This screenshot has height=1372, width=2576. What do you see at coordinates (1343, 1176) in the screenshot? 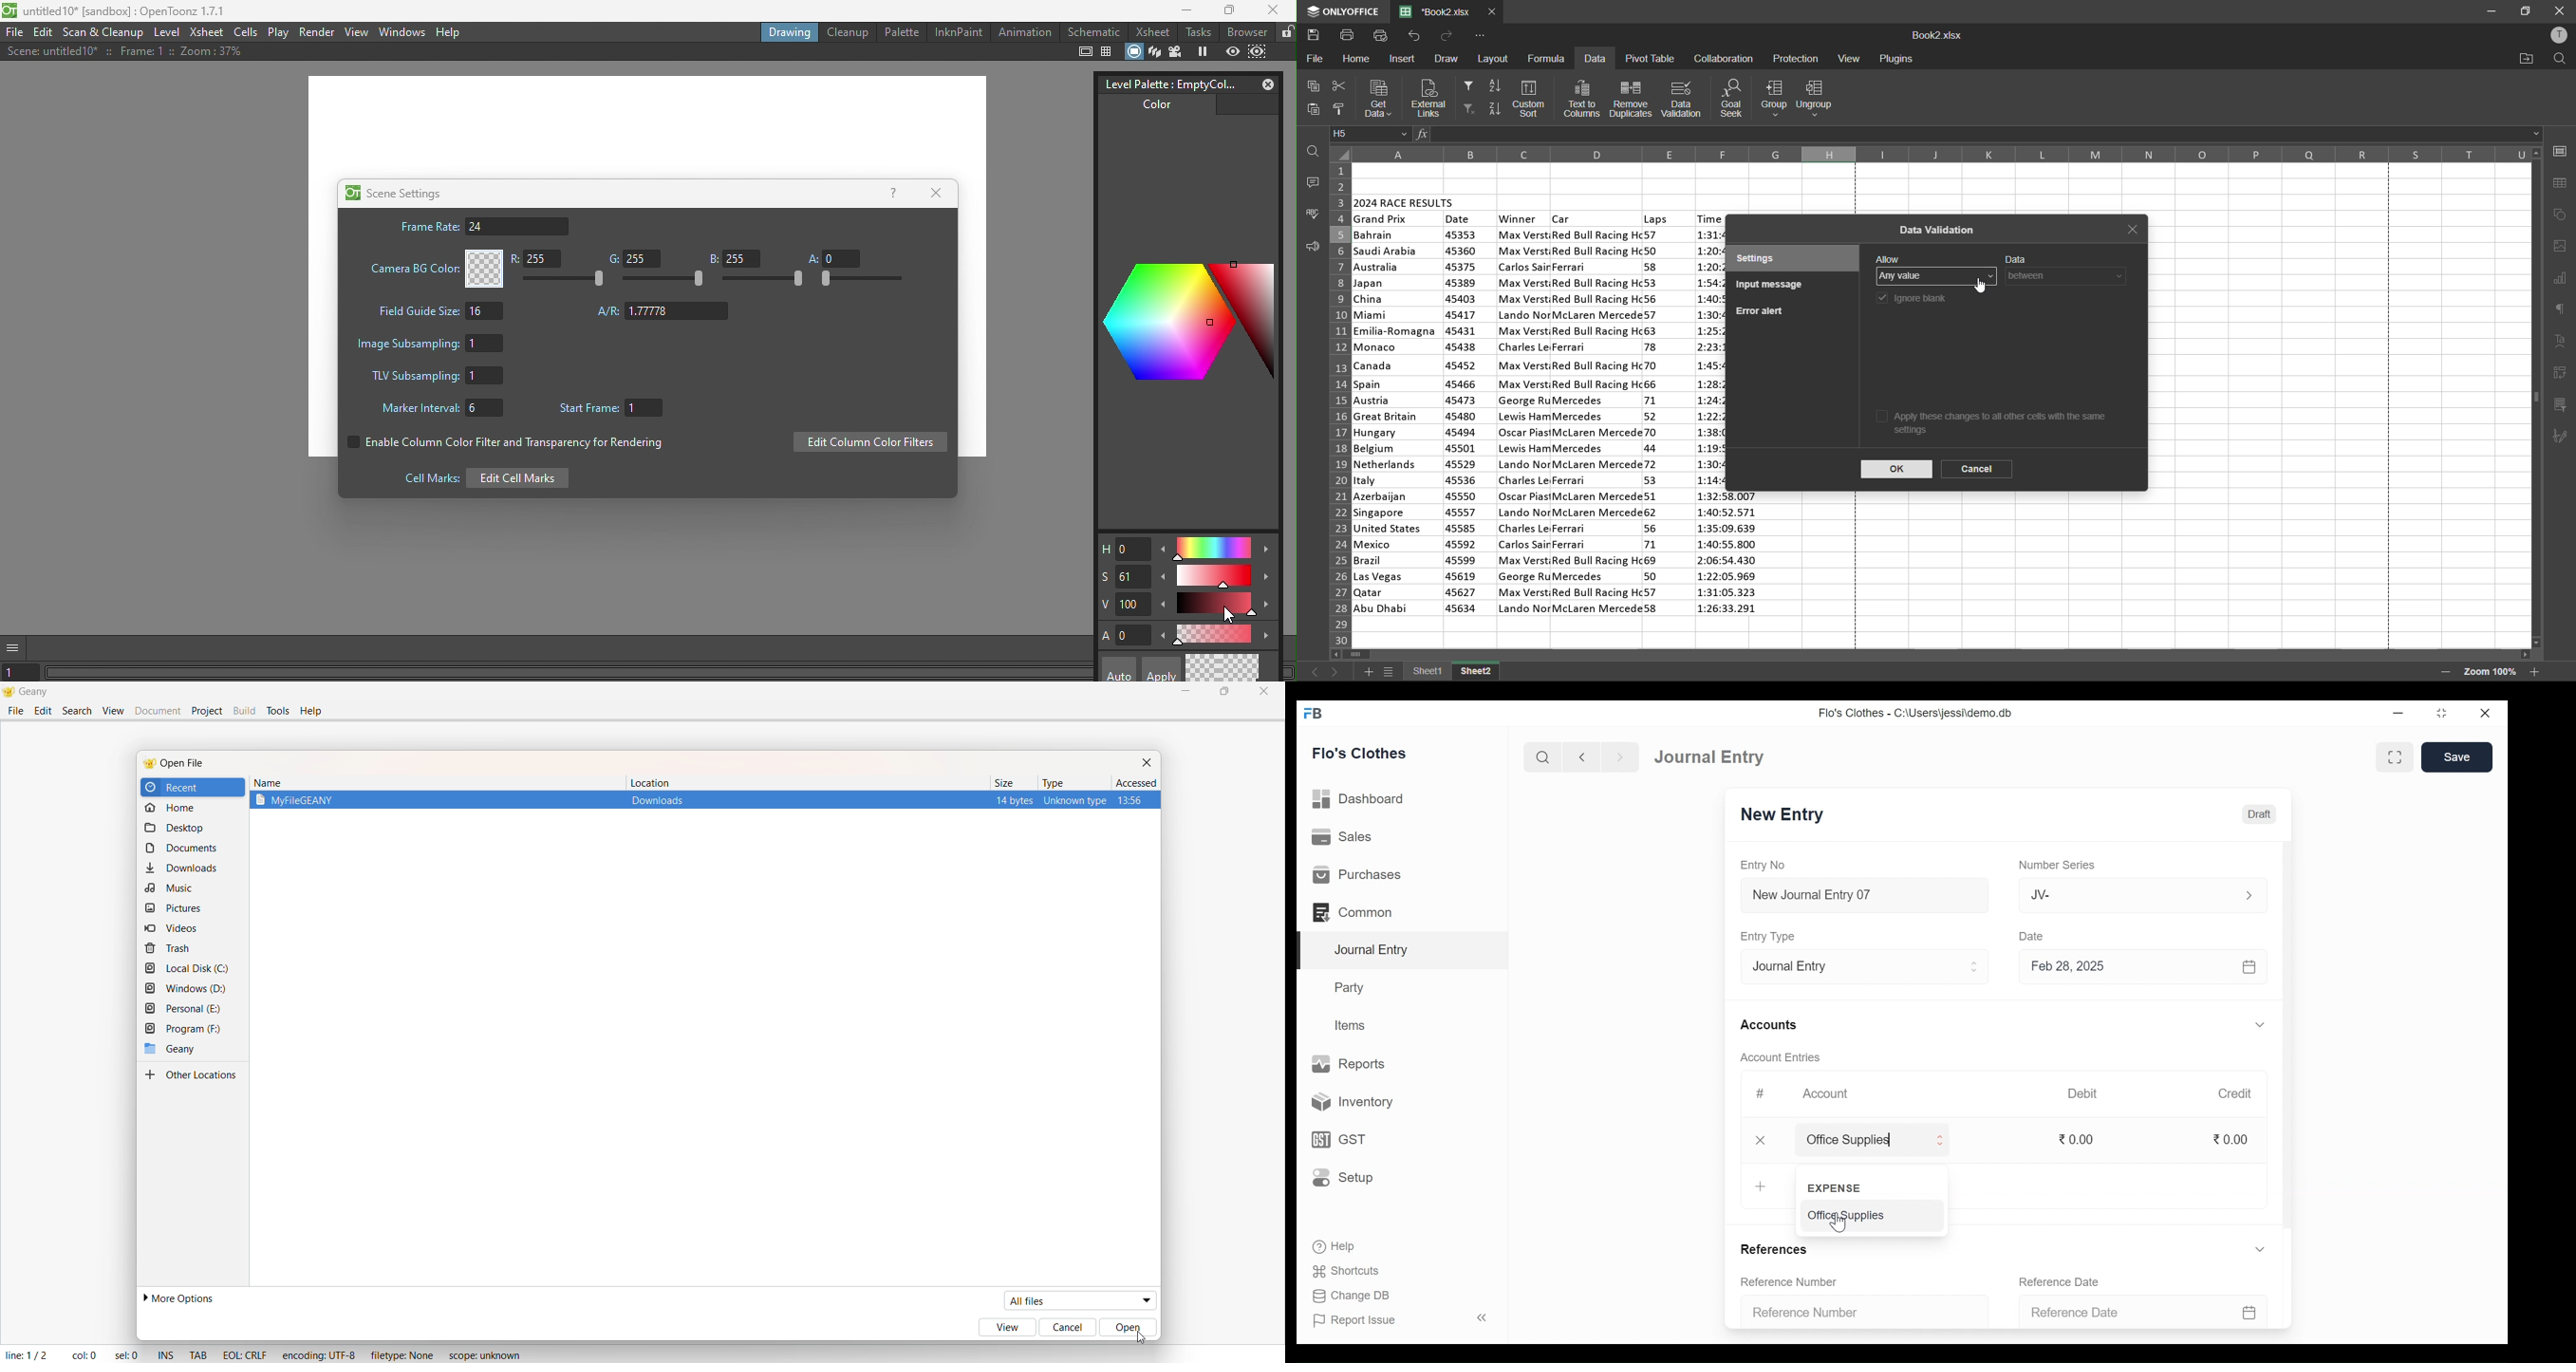
I see `Setup` at bounding box center [1343, 1176].